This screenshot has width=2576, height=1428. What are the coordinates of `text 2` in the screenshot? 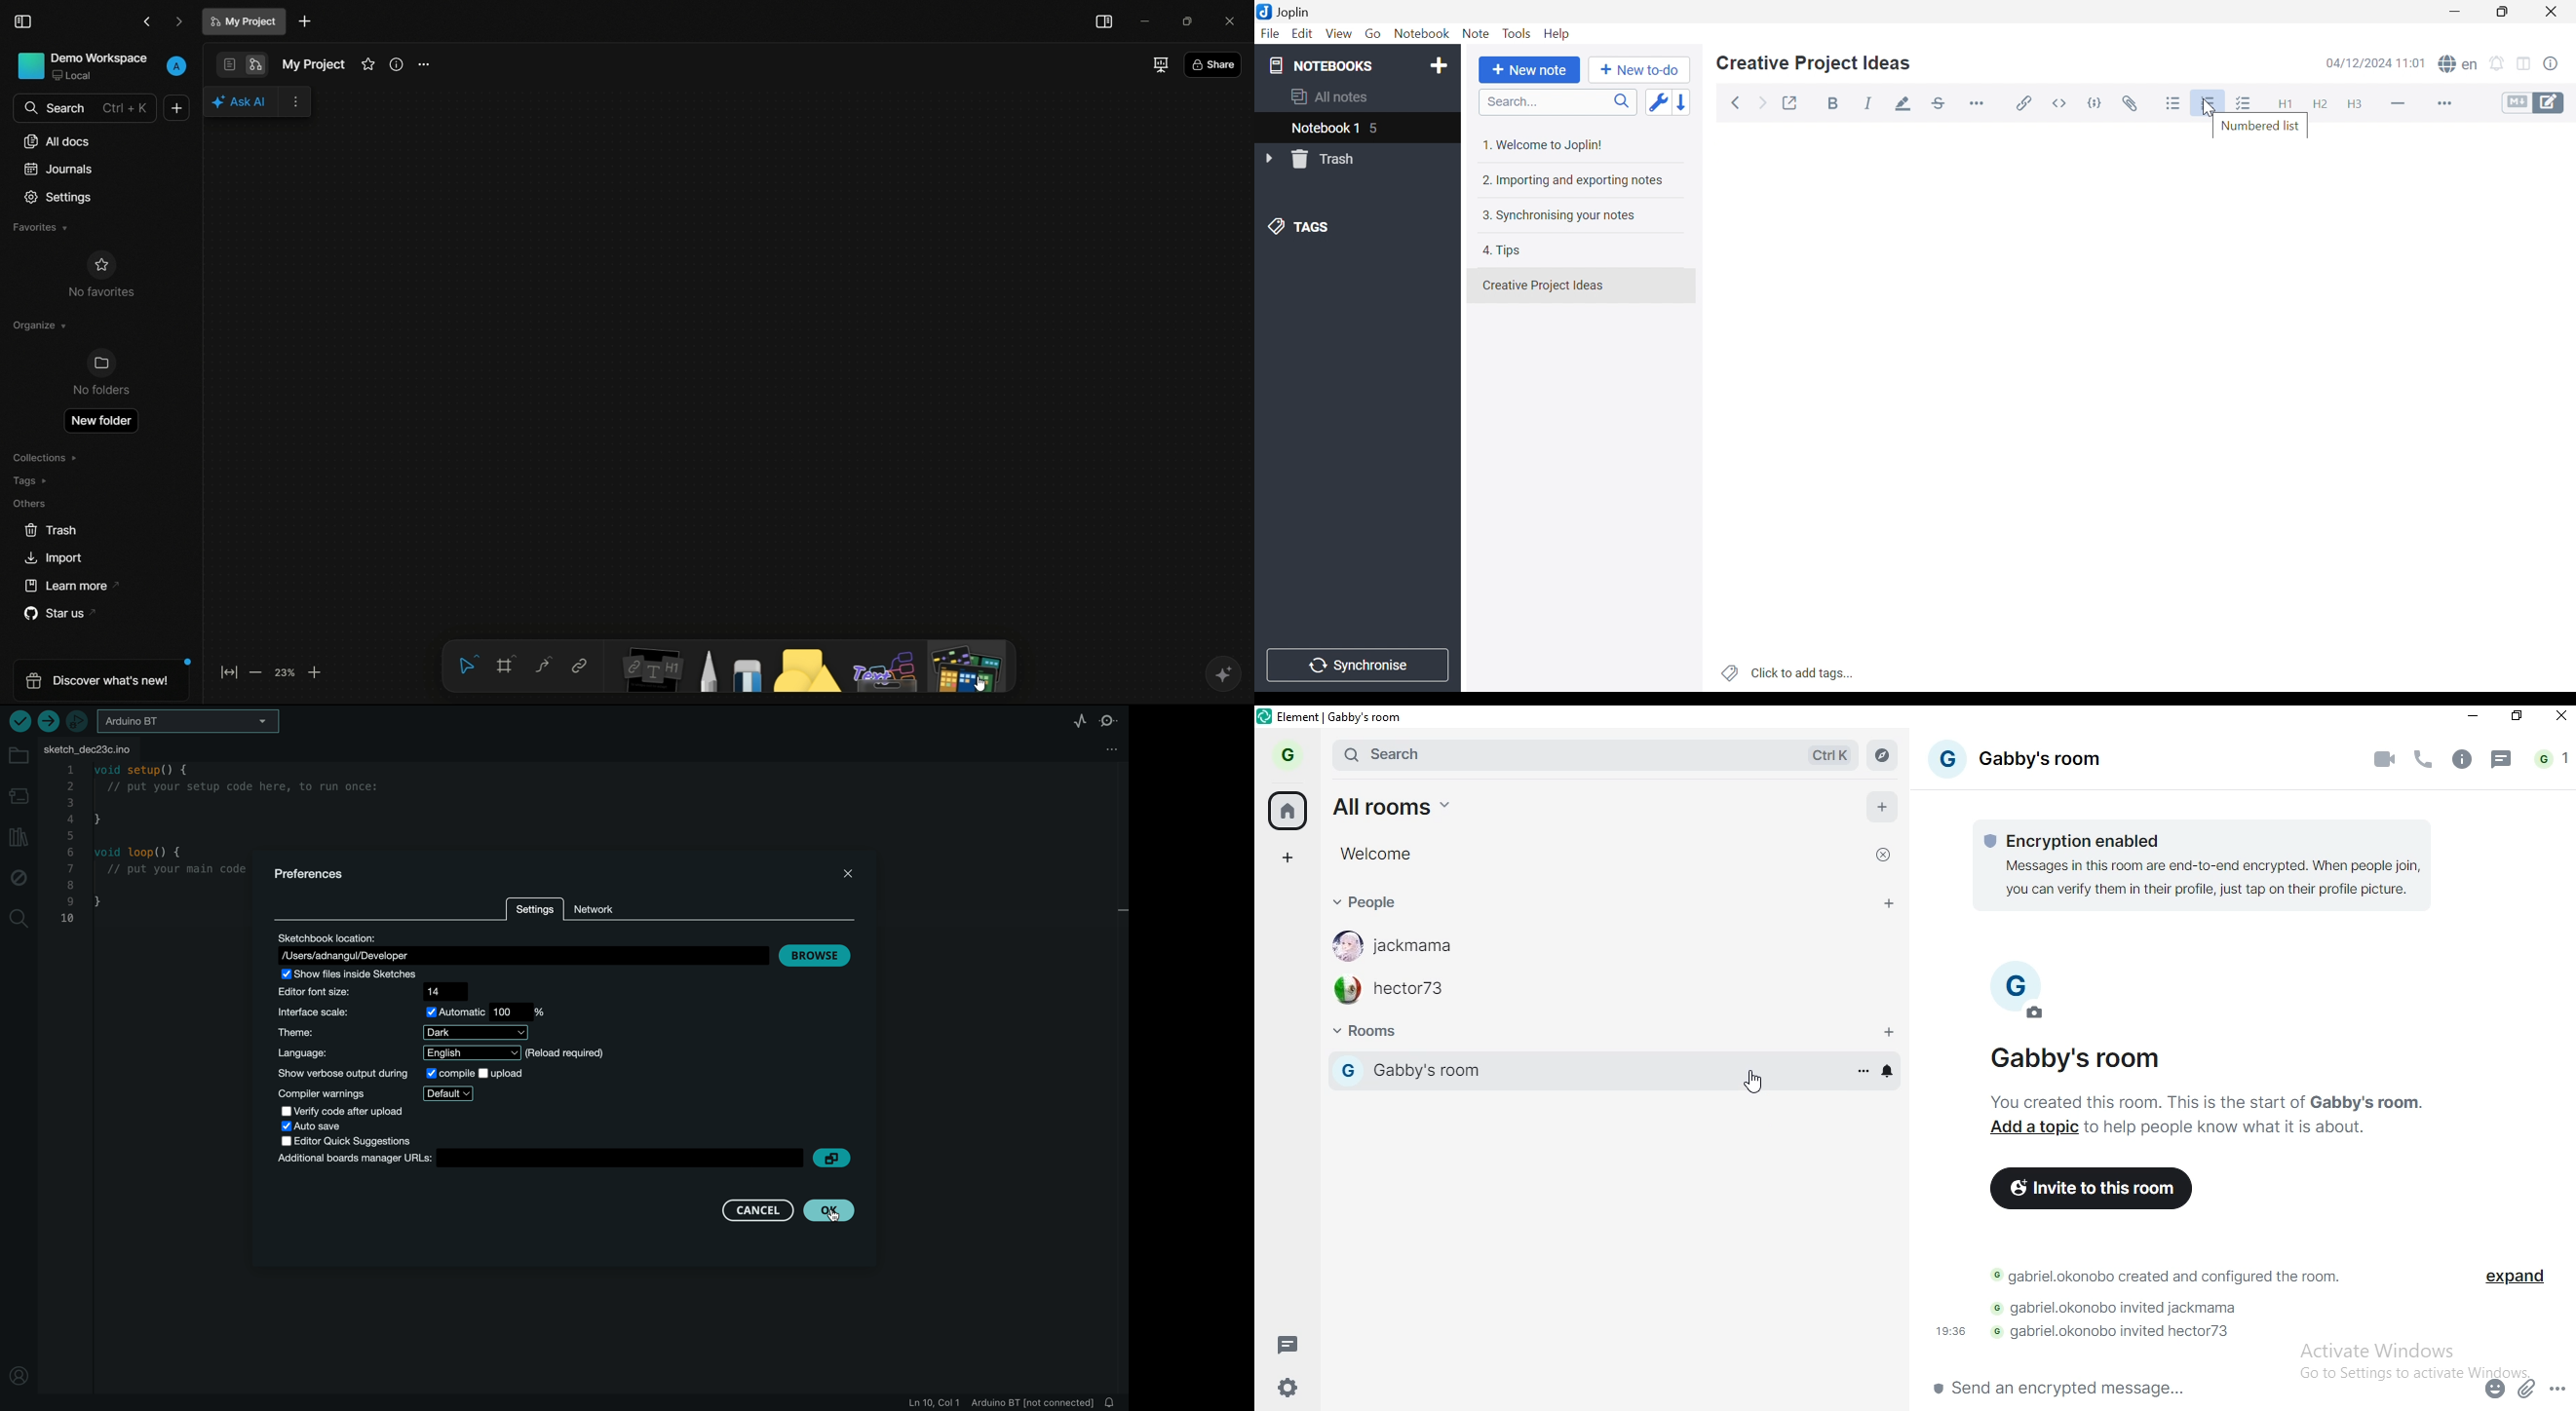 It's located at (2209, 1099).